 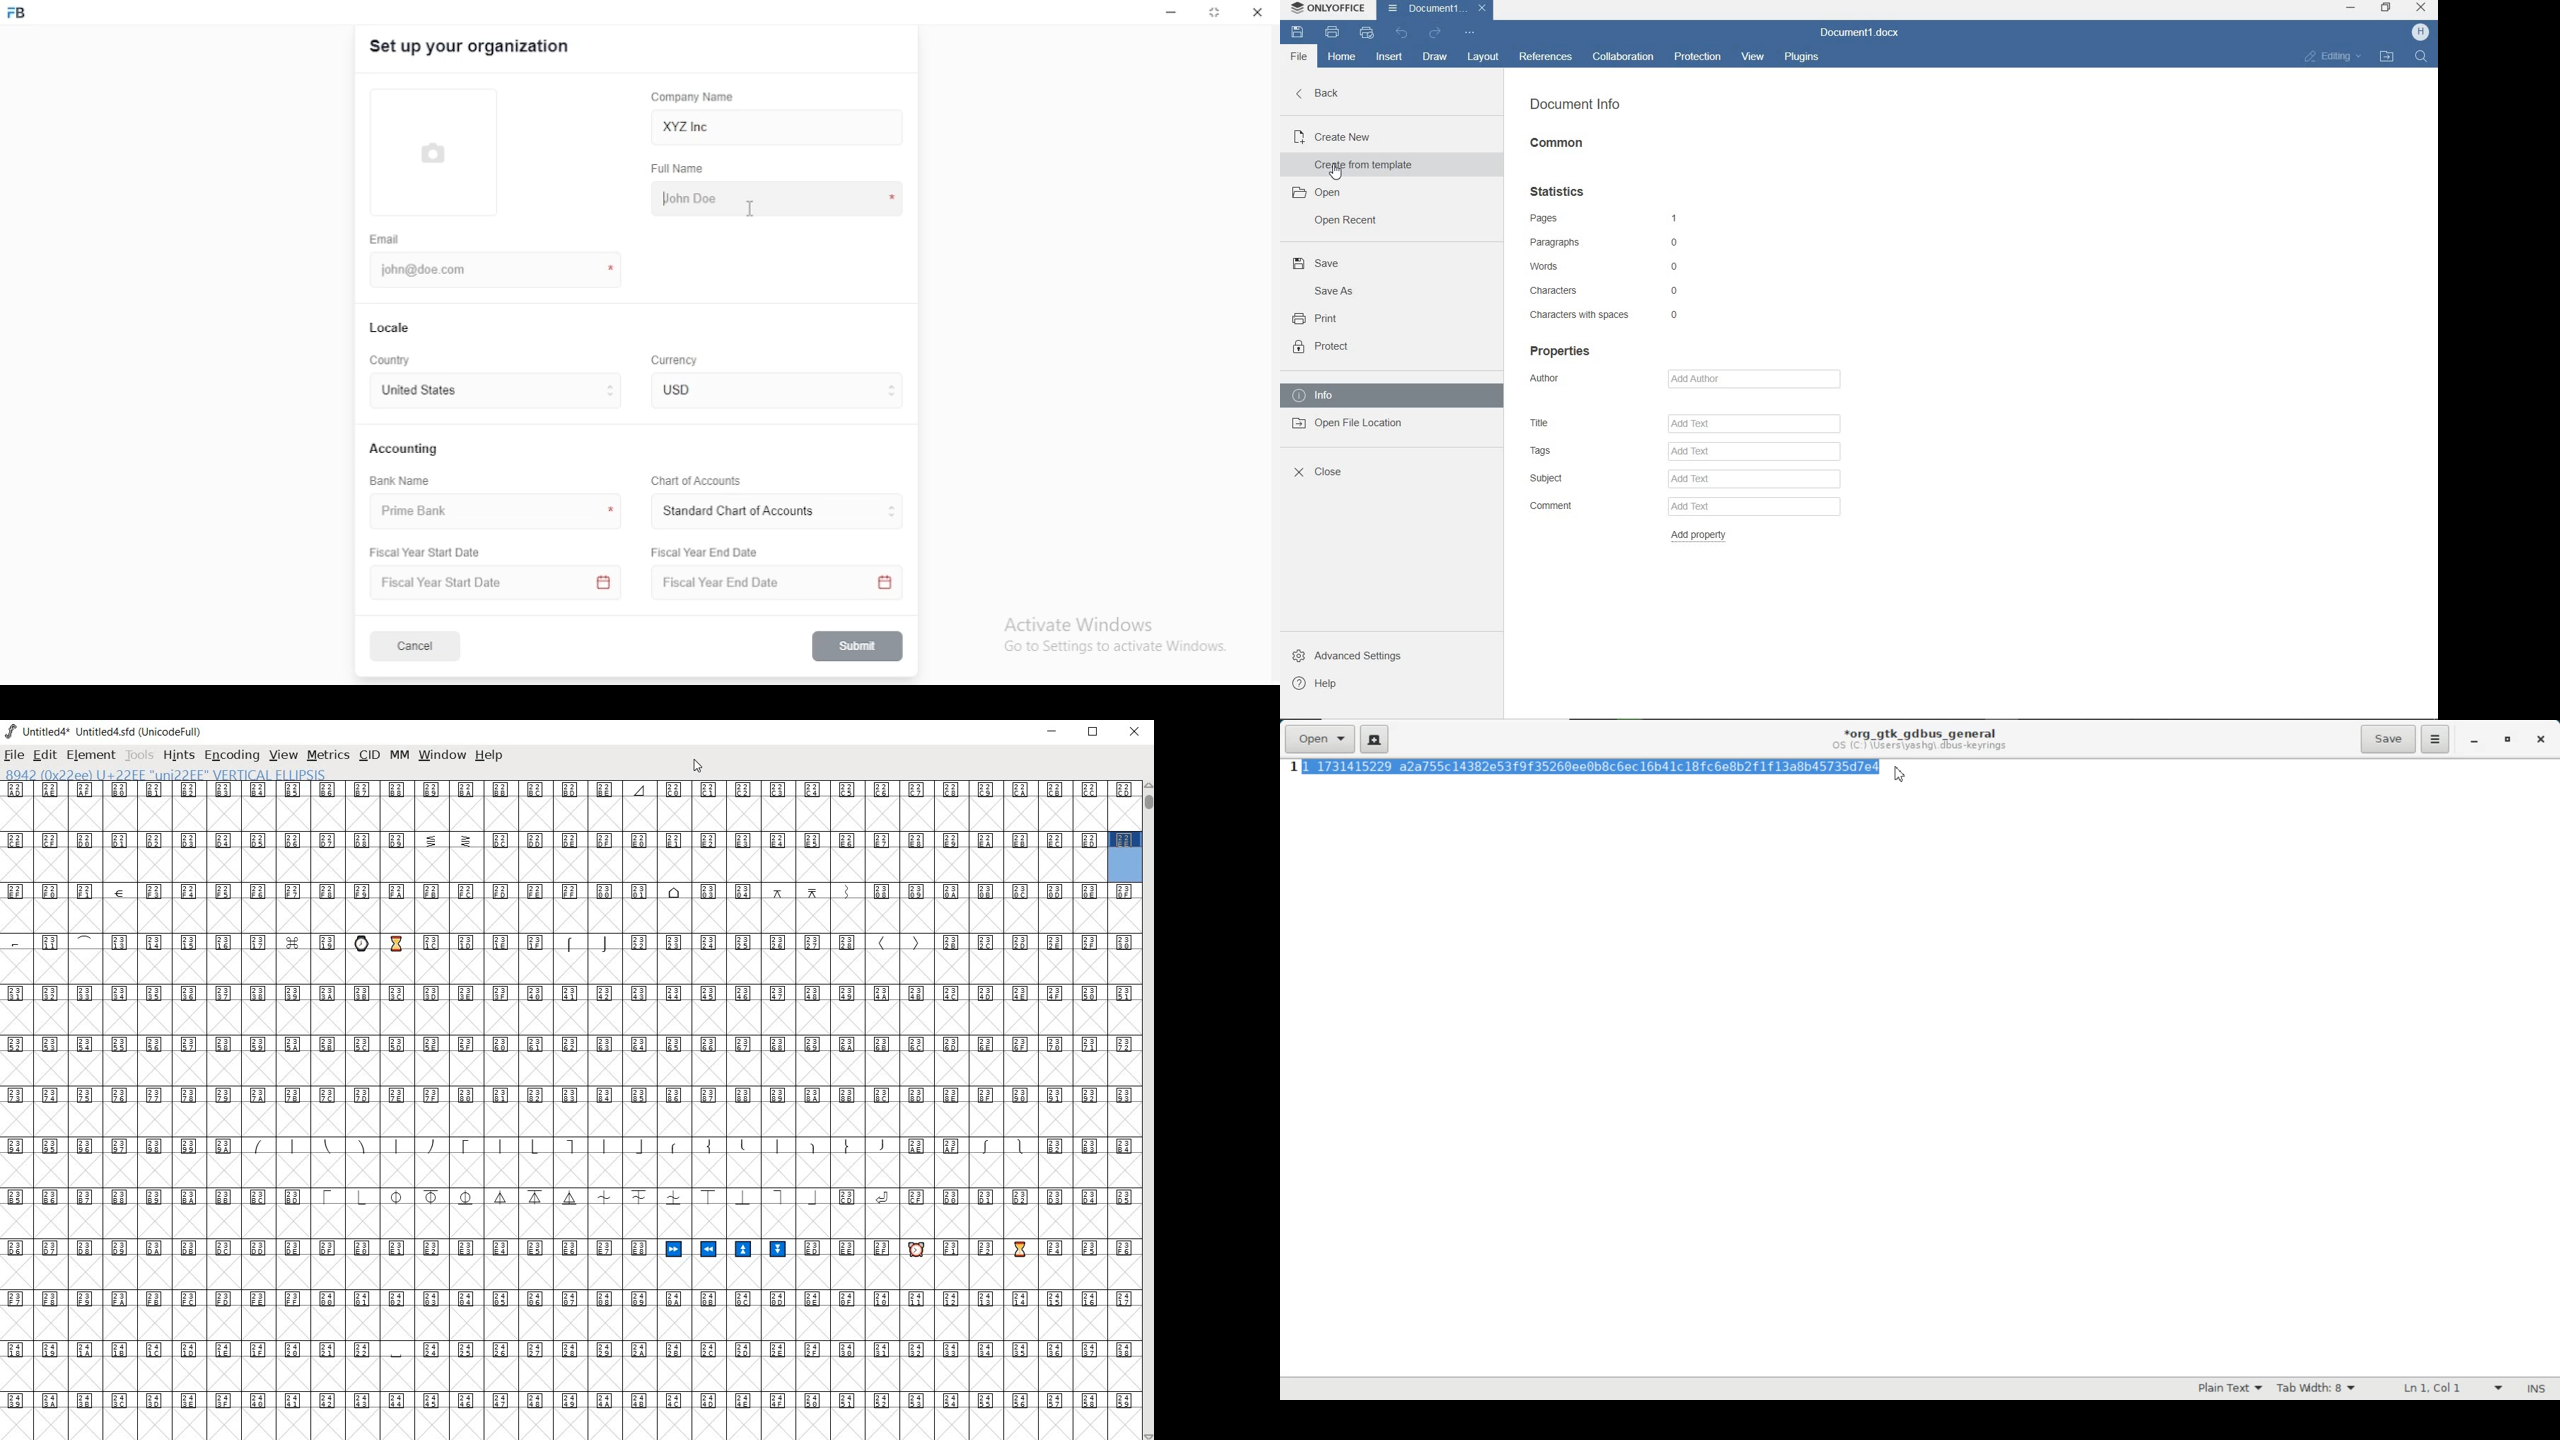 What do you see at coordinates (1575, 106) in the screenshot?
I see `document info` at bounding box center [1575, 106].